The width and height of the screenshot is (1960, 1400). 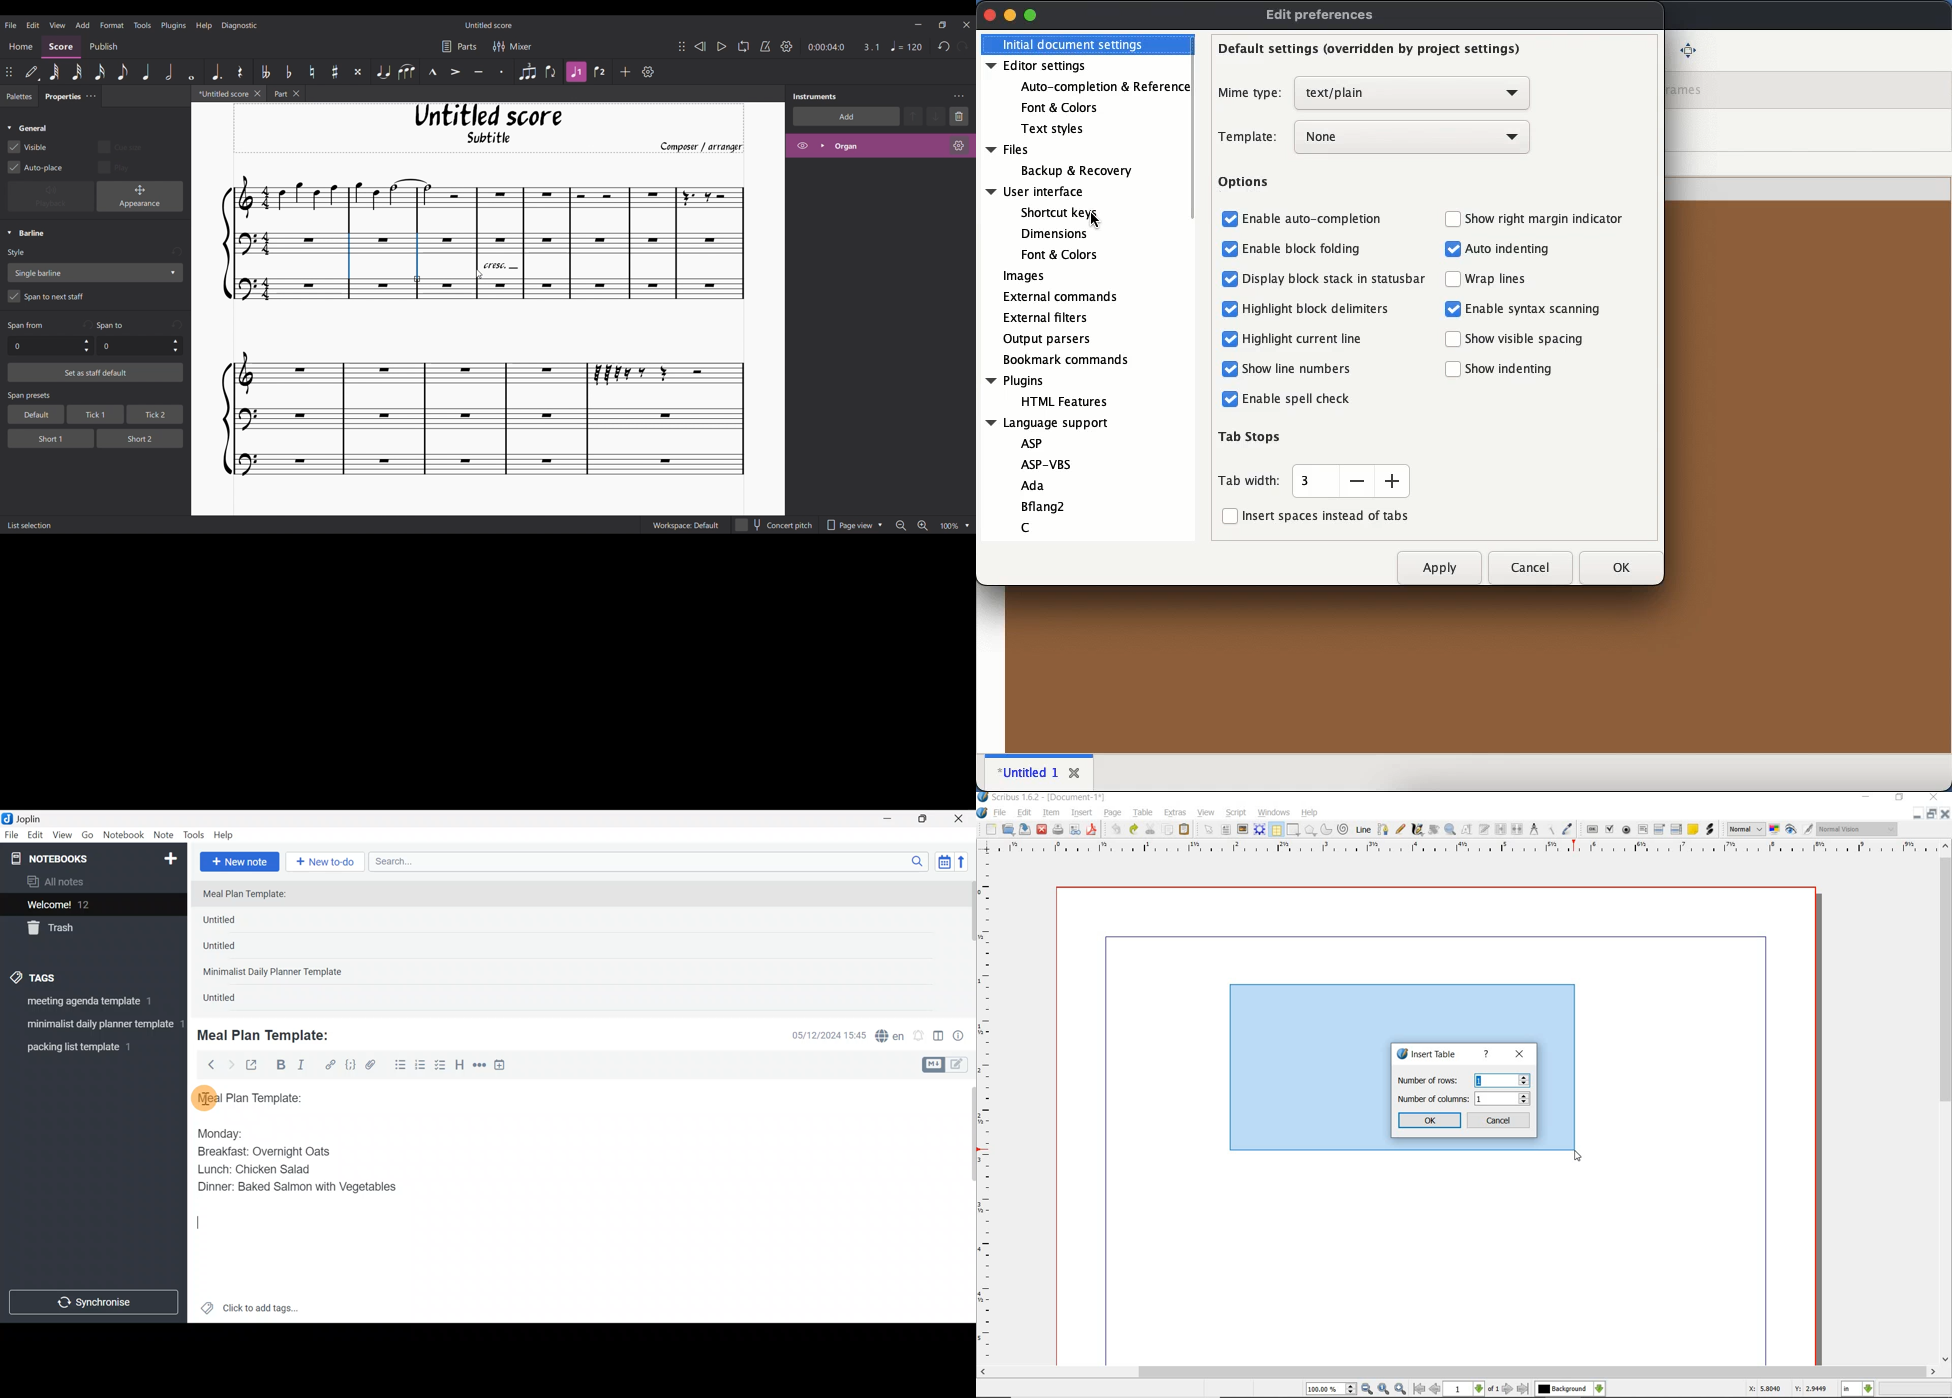 What do you see at coordinates (965, 1201) in the screenshot?
I see `Scroll bar` at bounding box center [965, 1201].